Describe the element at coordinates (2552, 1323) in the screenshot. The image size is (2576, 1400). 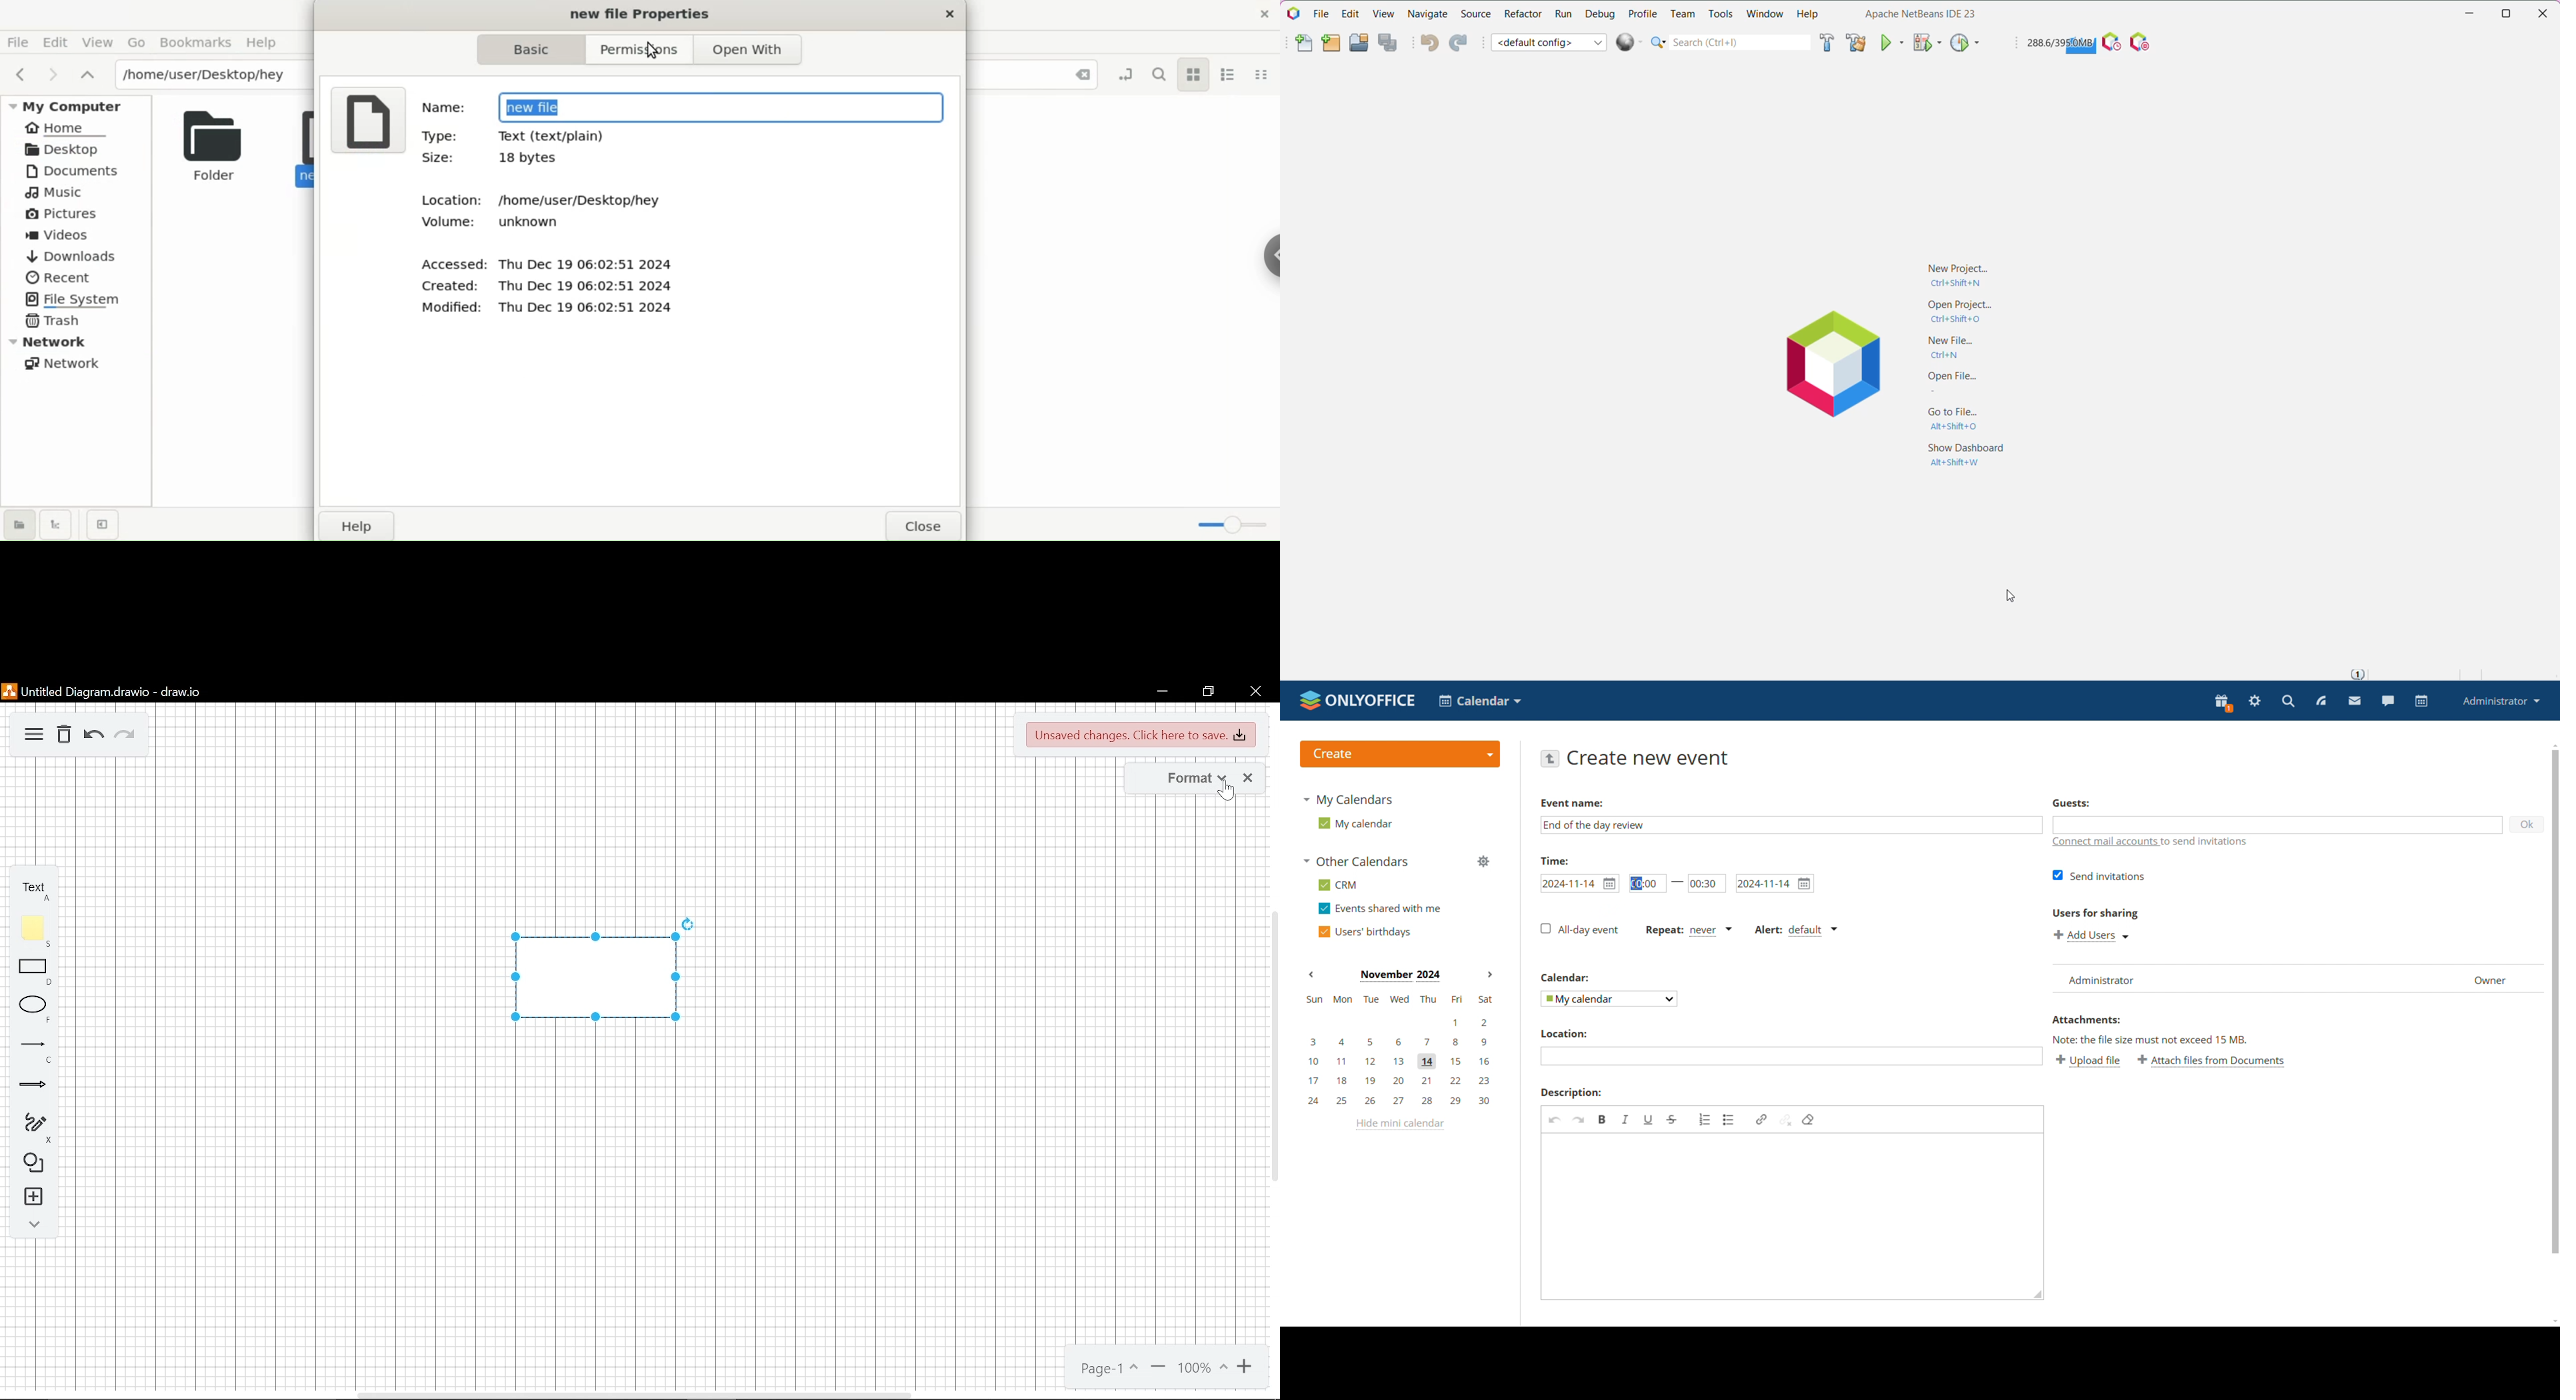
I see `scroll down` at that location.